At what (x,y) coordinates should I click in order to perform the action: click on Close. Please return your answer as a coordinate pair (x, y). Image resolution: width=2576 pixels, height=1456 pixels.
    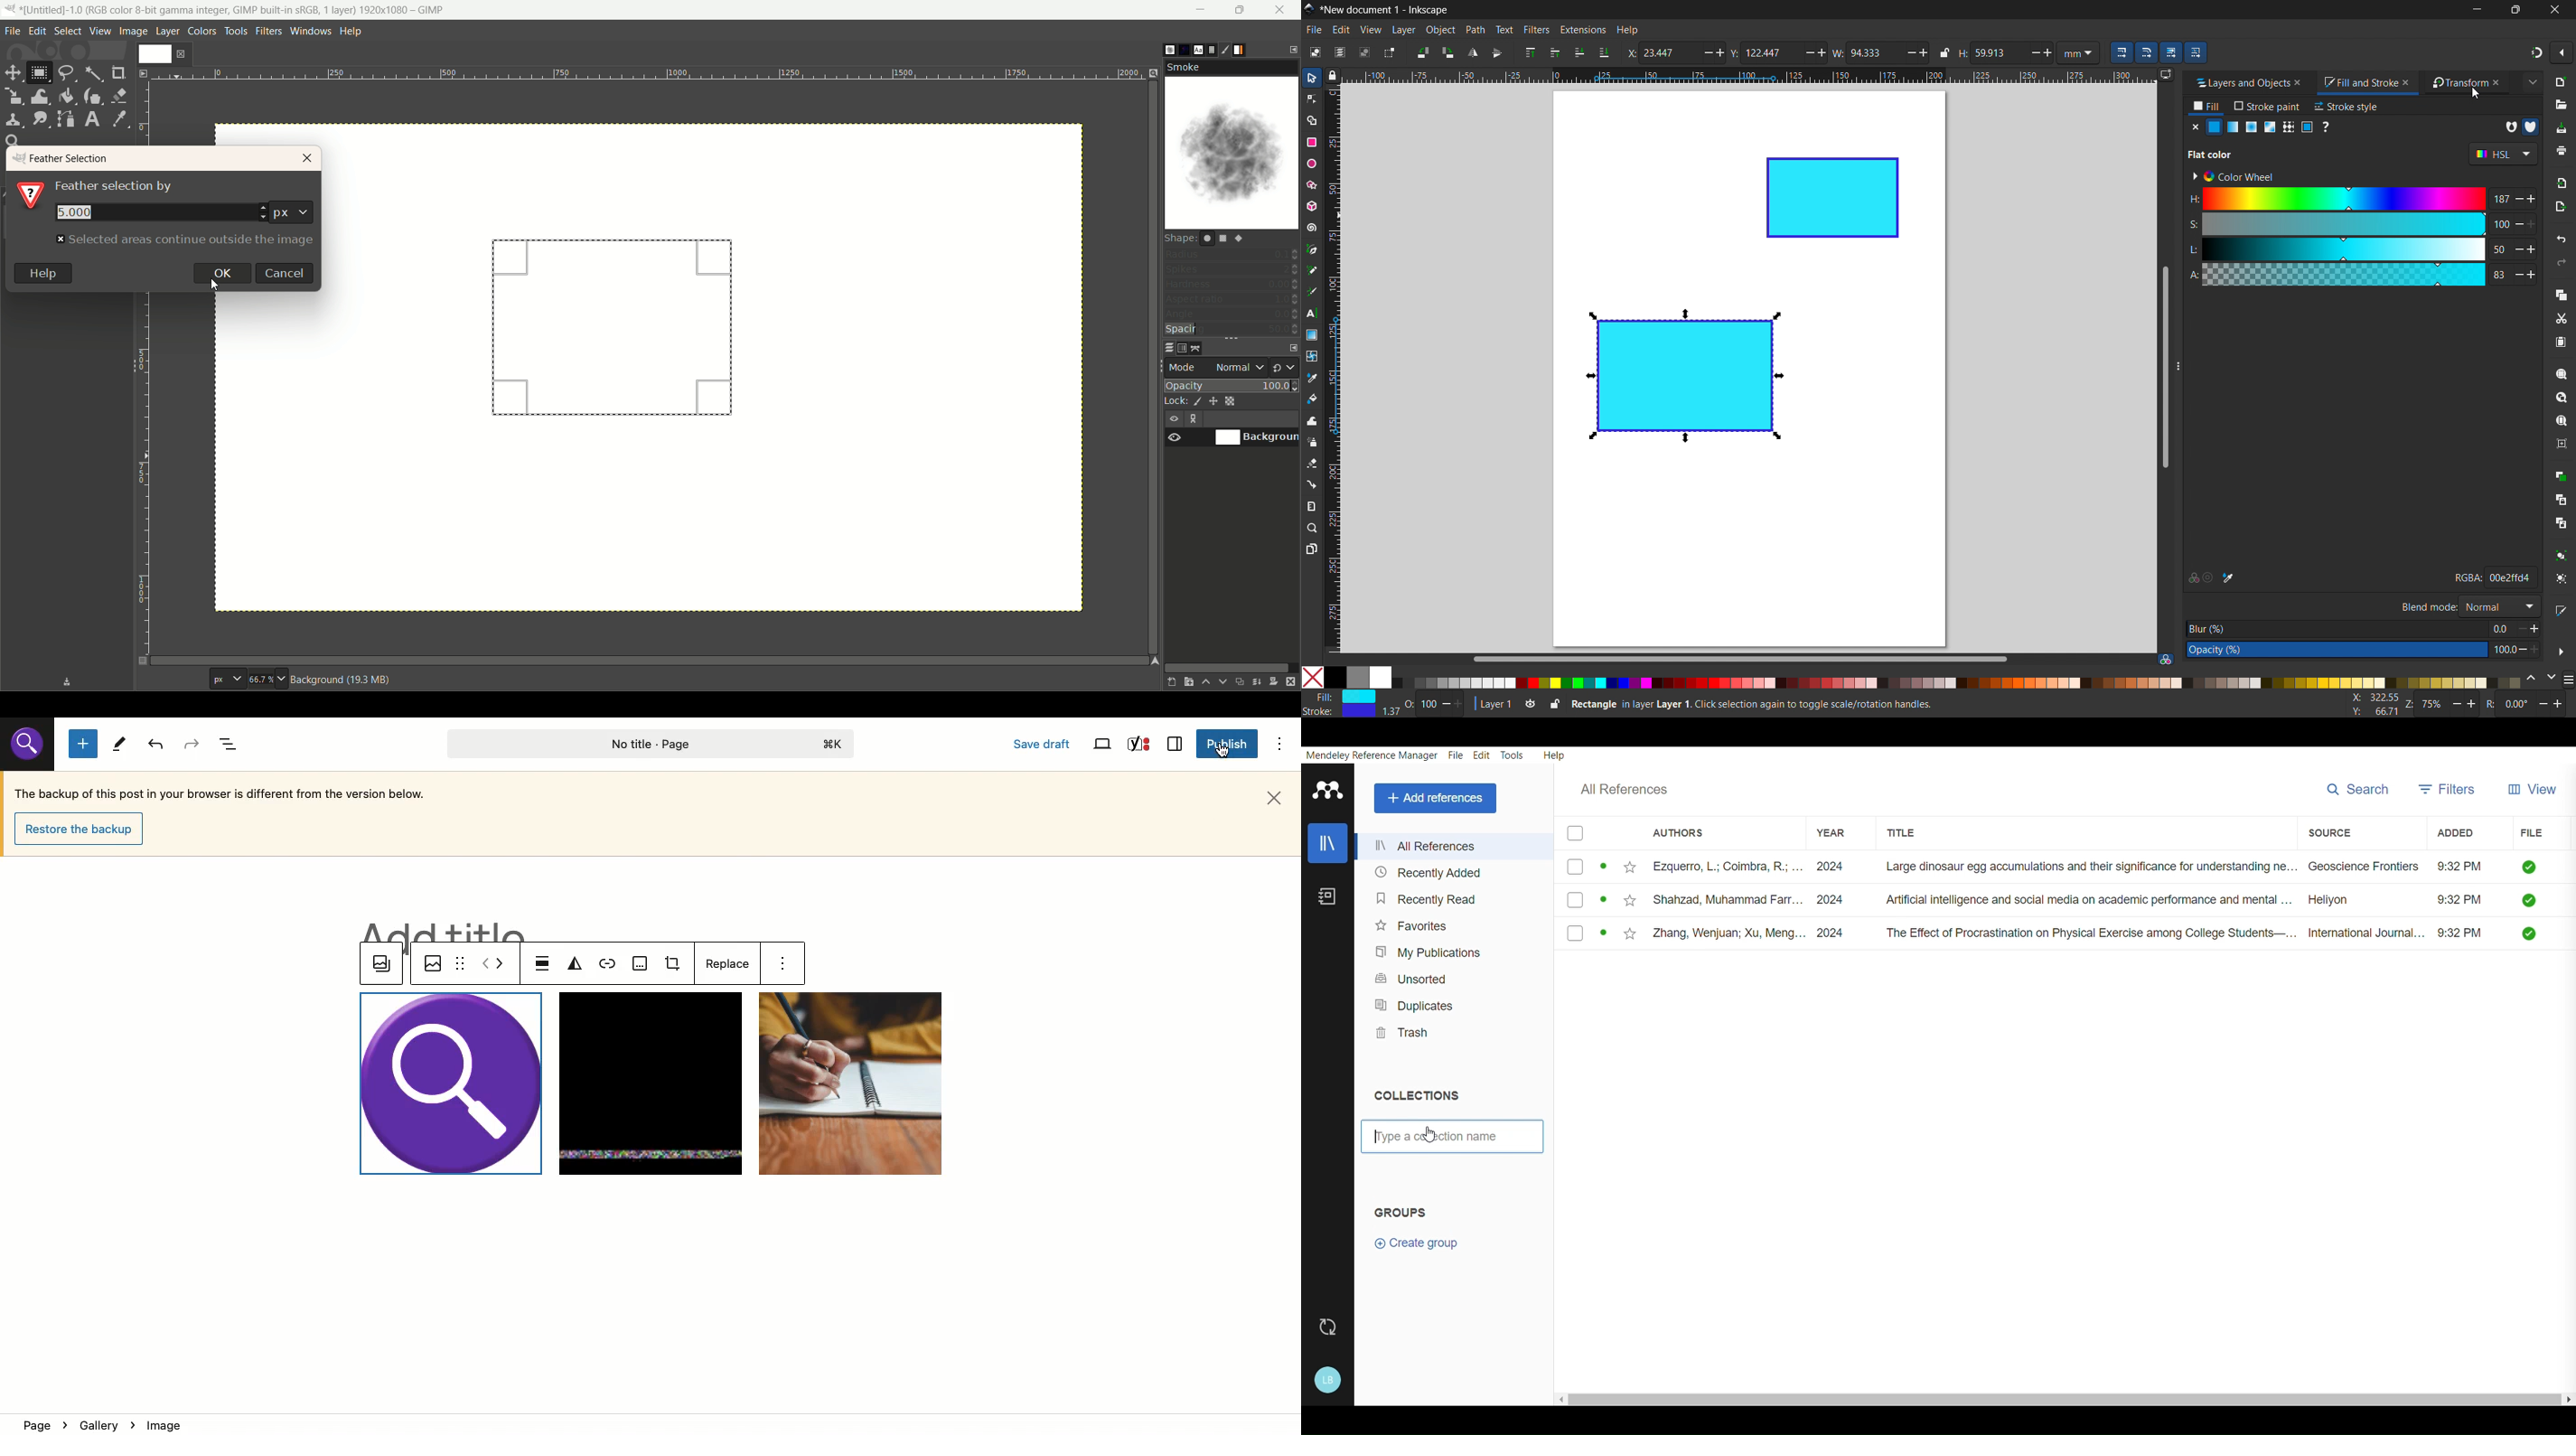
    Looking at the image, I should click on (1280, 797).